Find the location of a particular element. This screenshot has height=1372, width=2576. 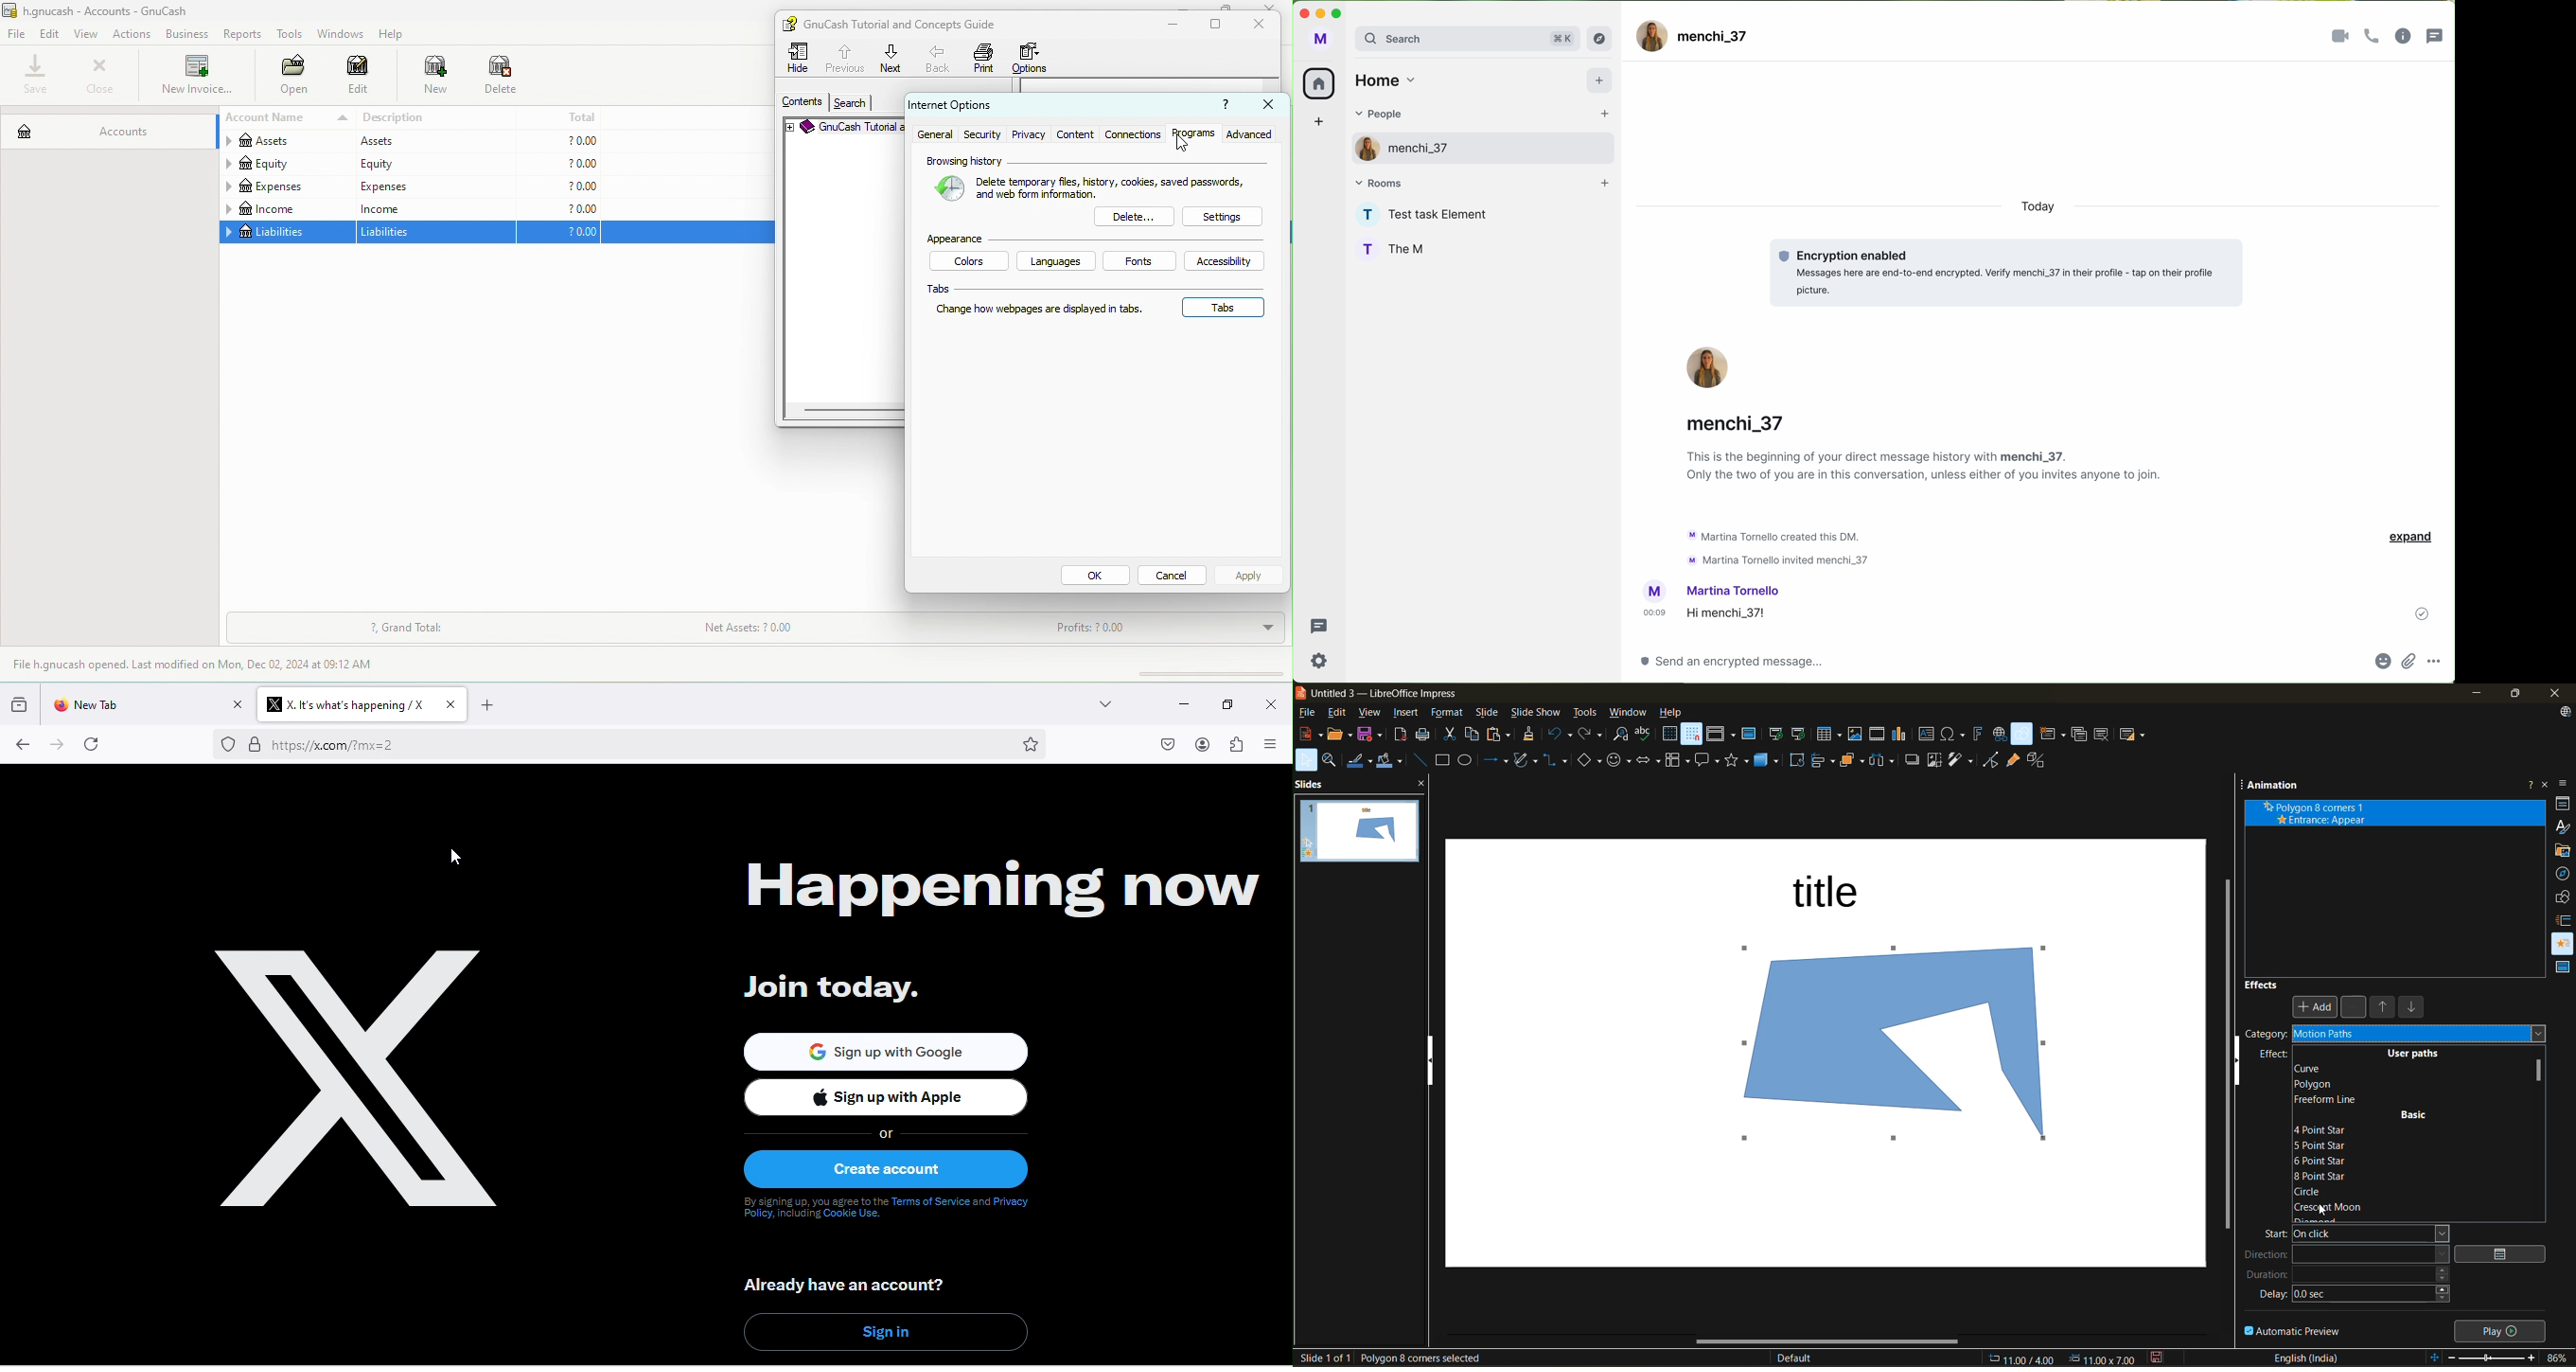

delay is located at coordinates (2350, 1295).